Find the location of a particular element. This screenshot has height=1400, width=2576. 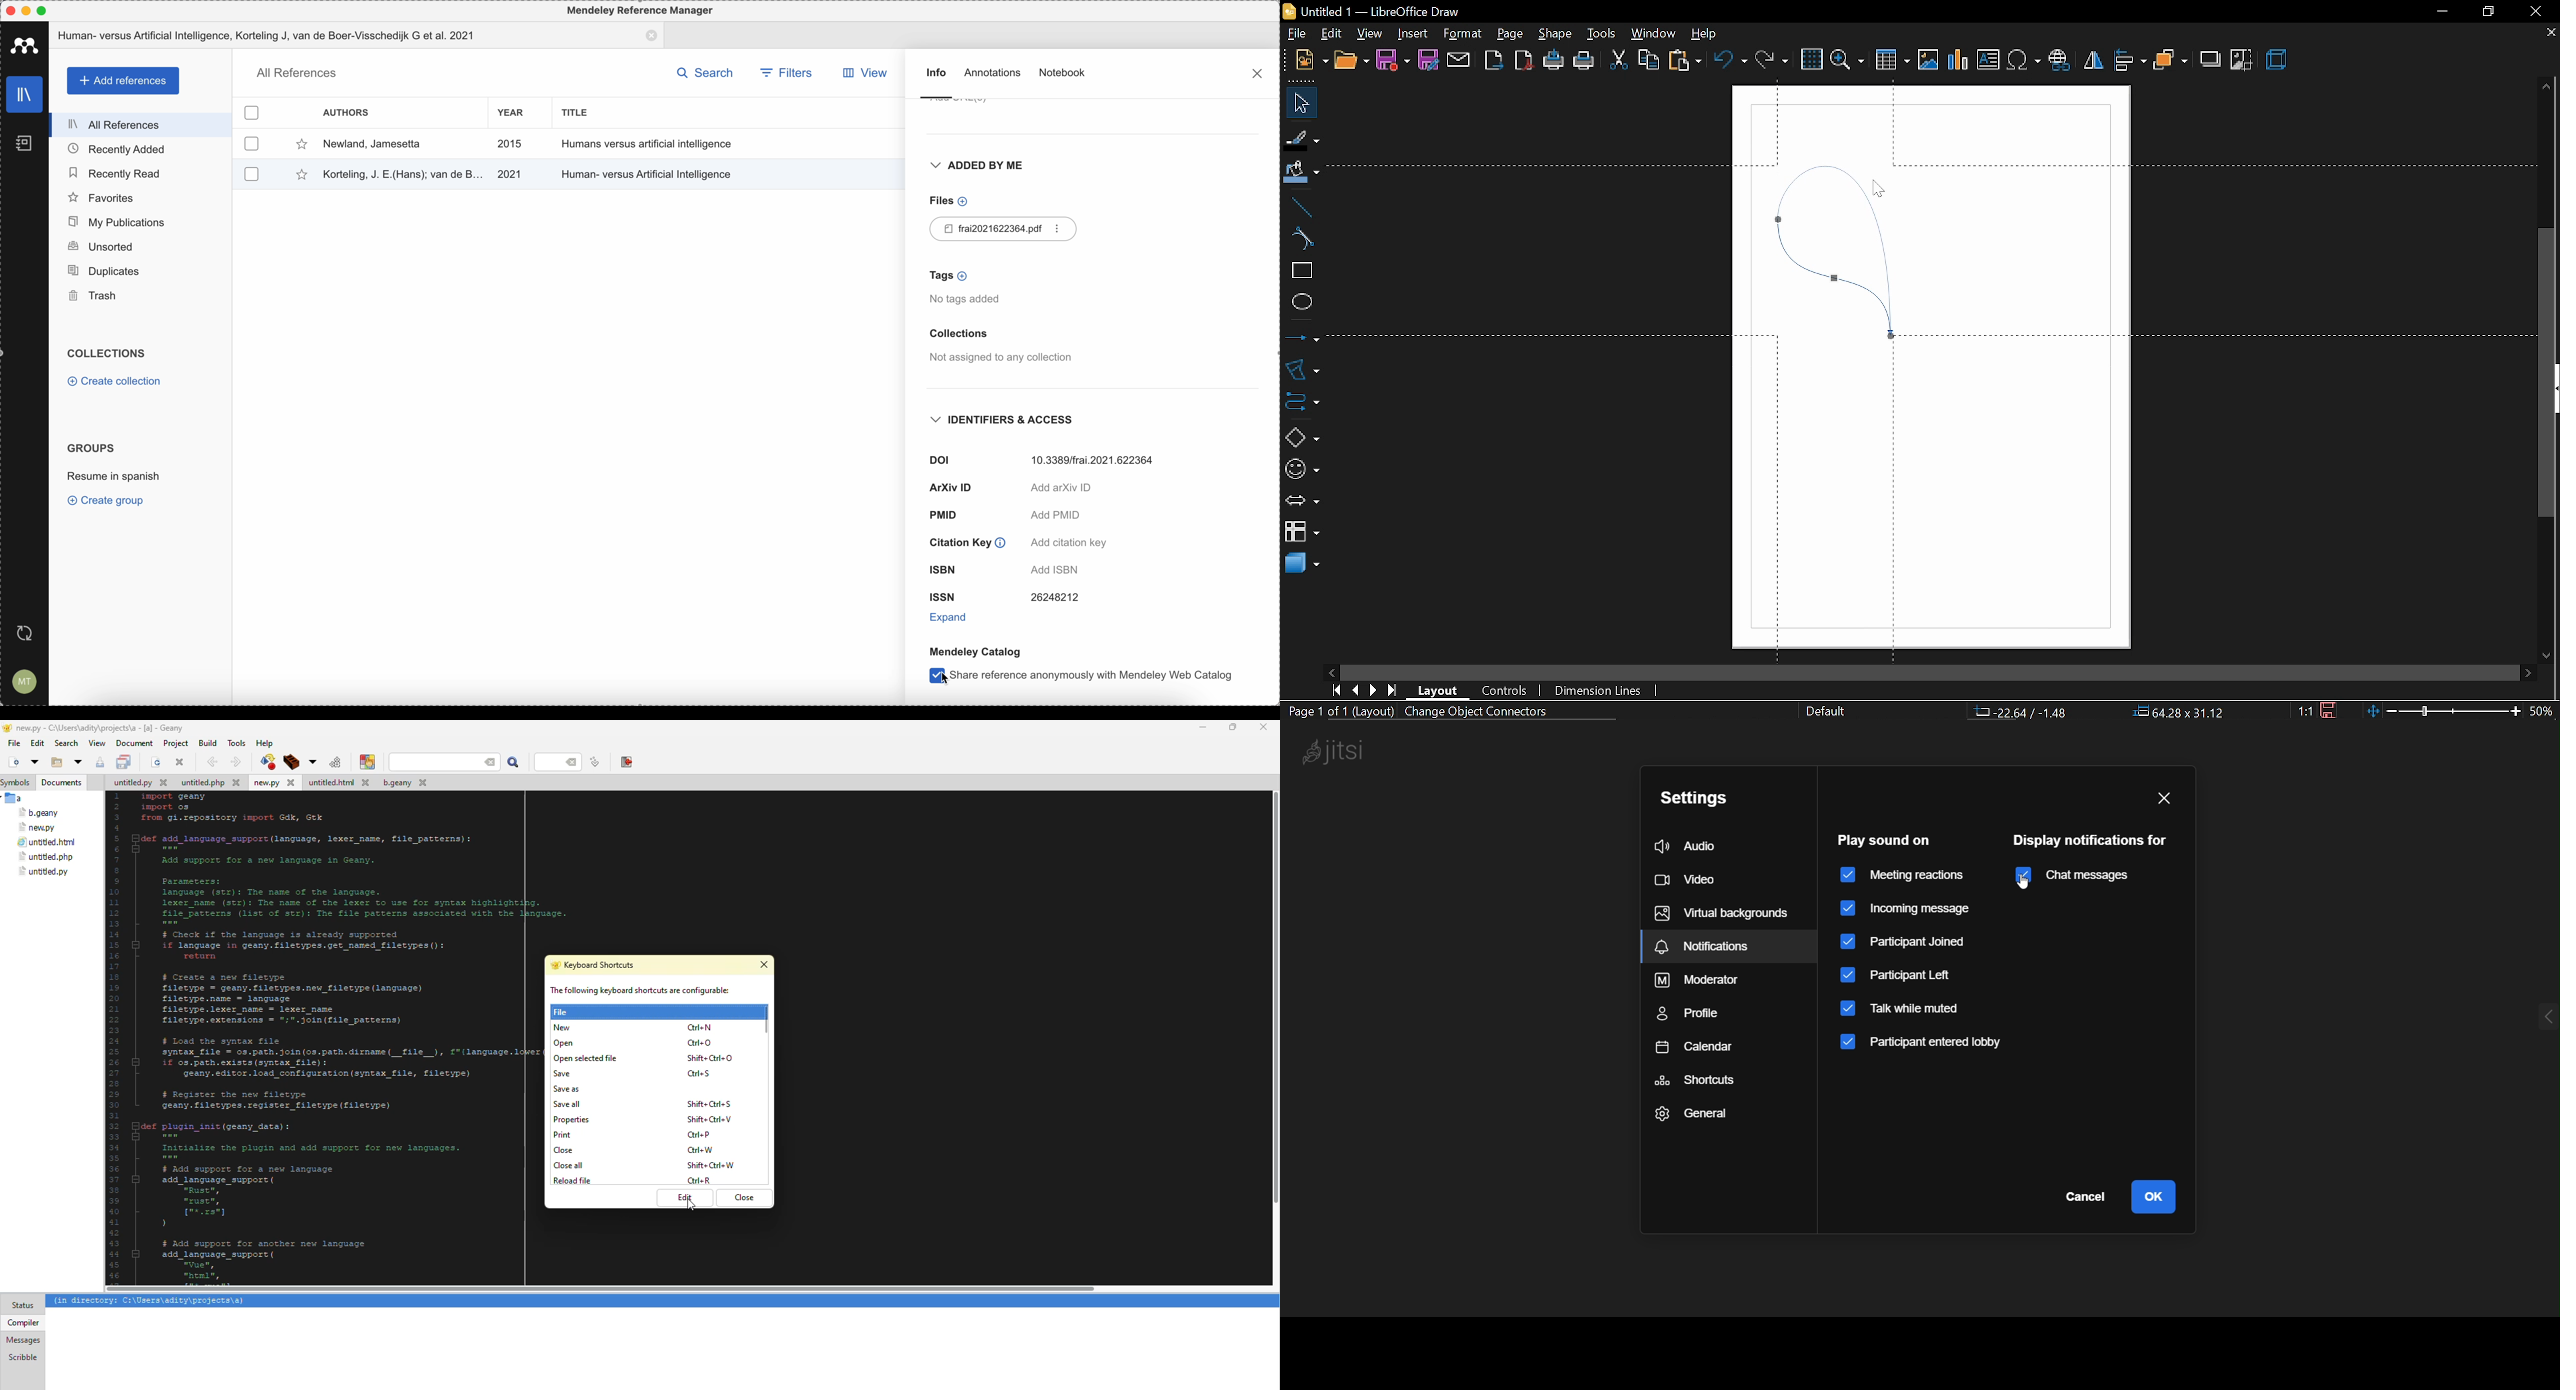

shortcut is located at coordinates (701, 1181).